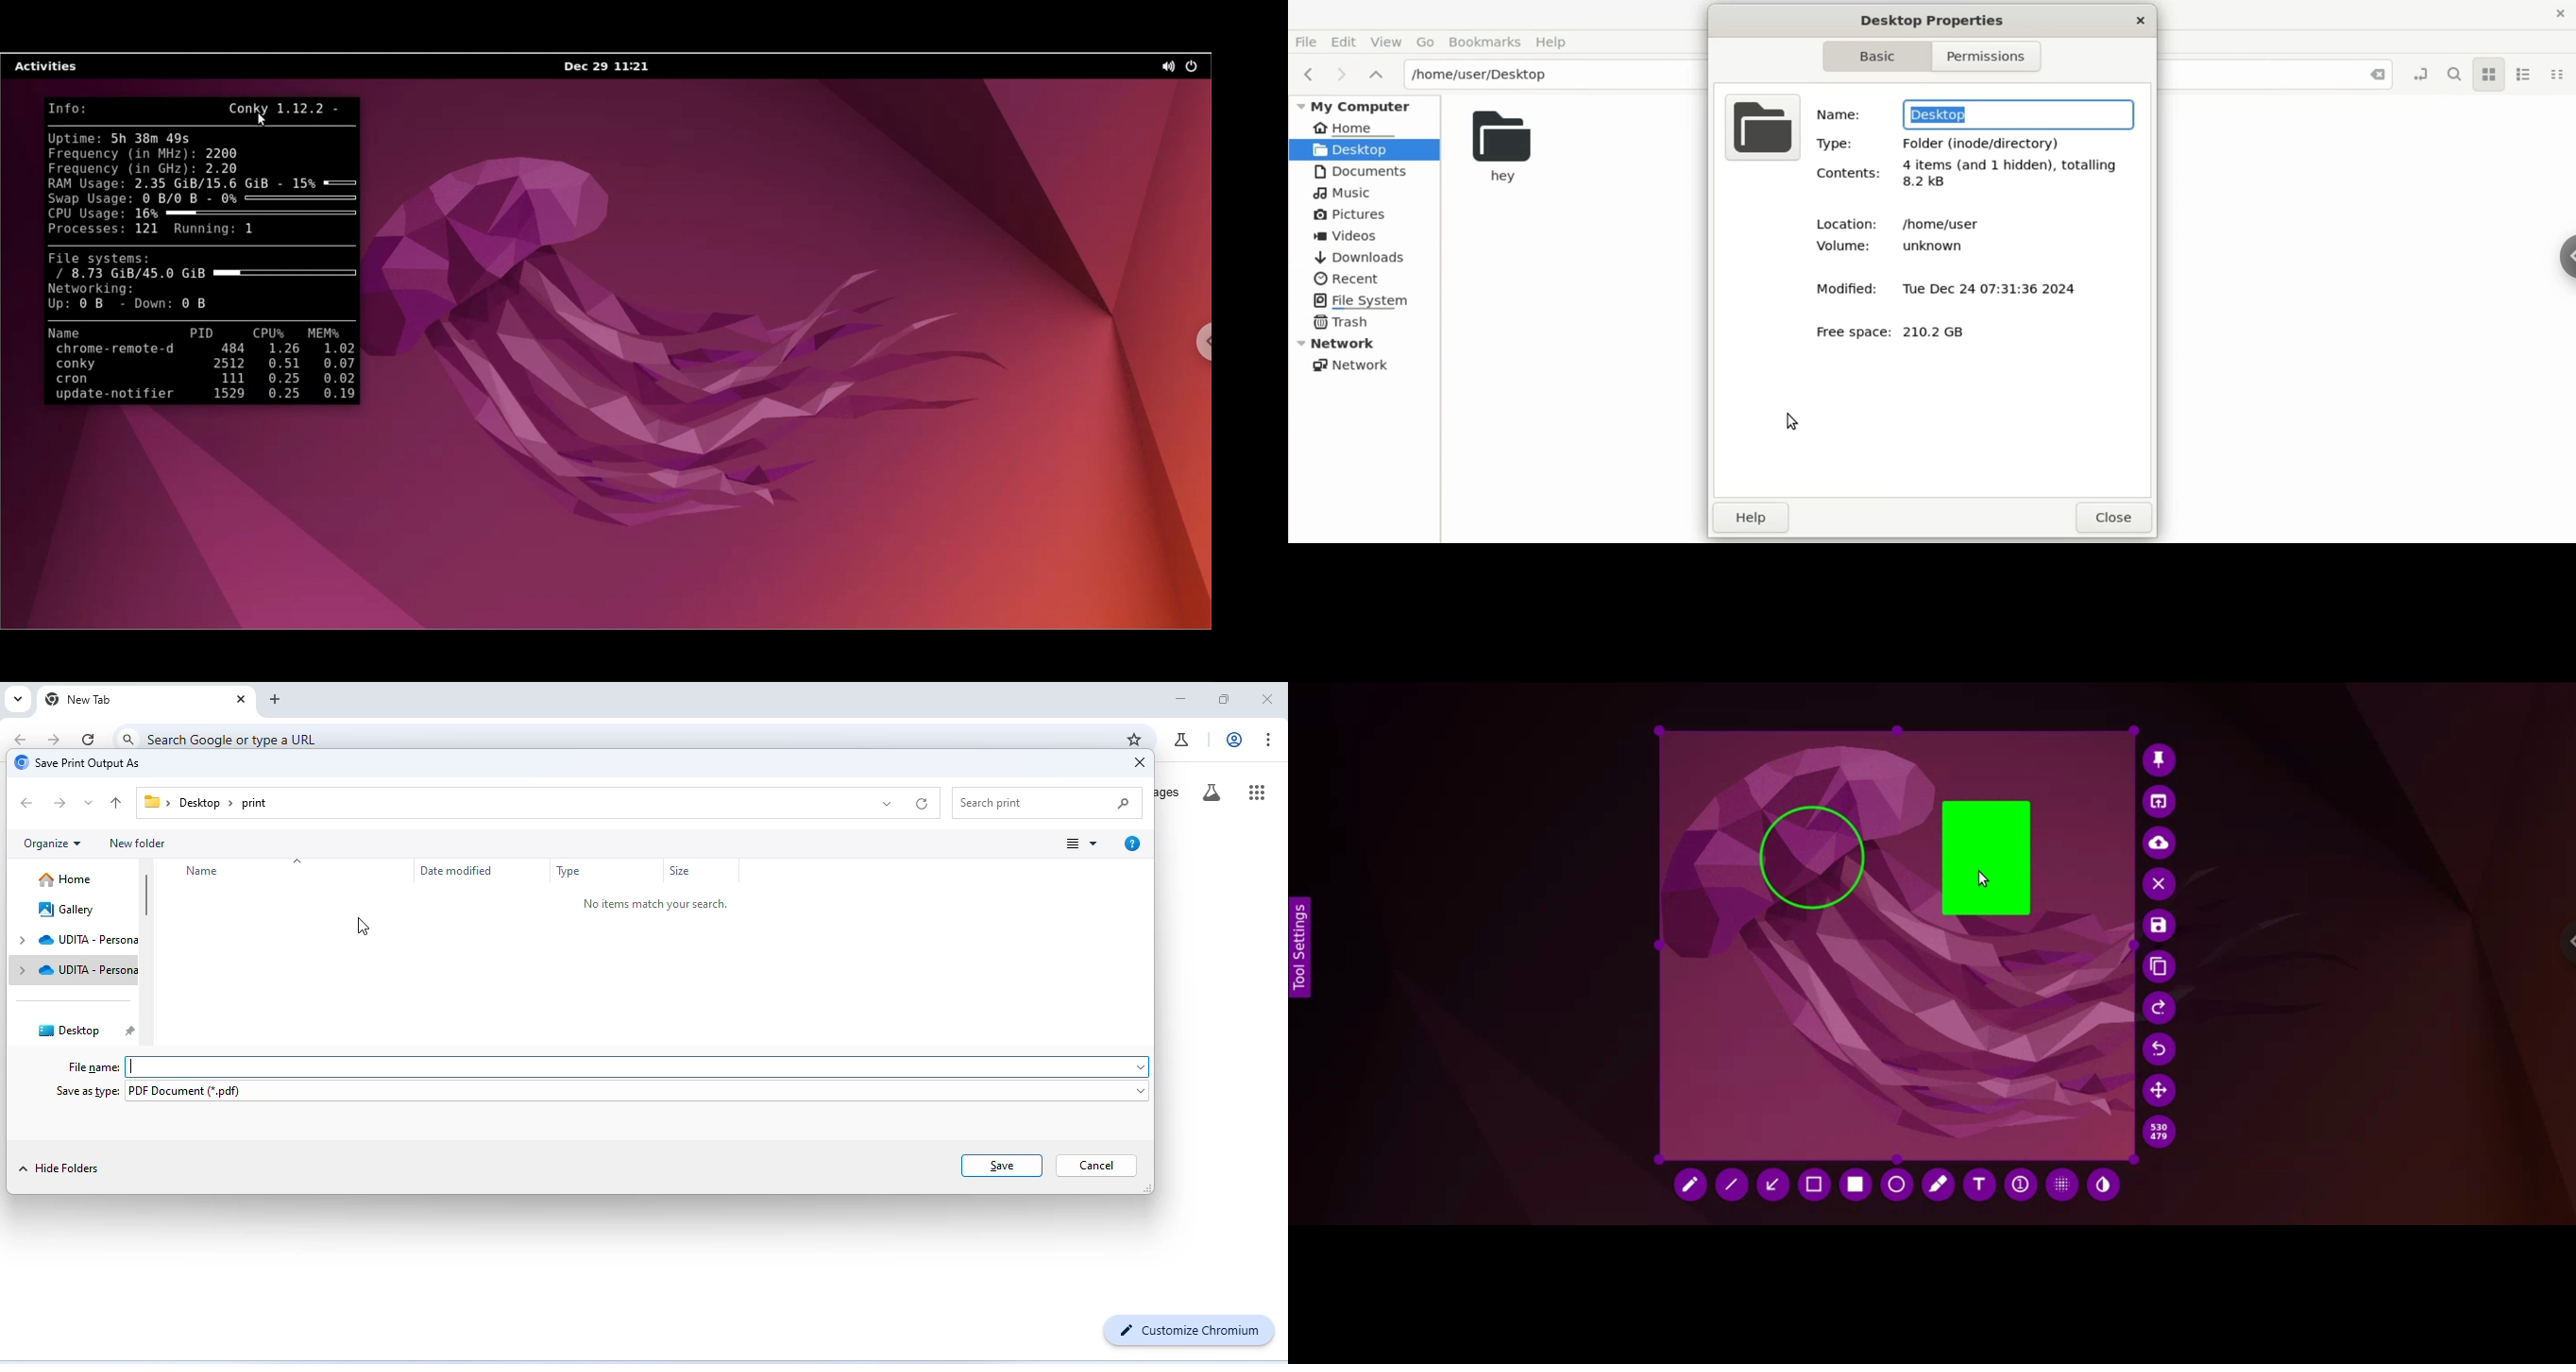 The width and height of the screenshot is (2576, 1372). What do you see at coordinates (87, 1093) in the screenshot?
I see `save as type` at bounding box center [87, 1093].